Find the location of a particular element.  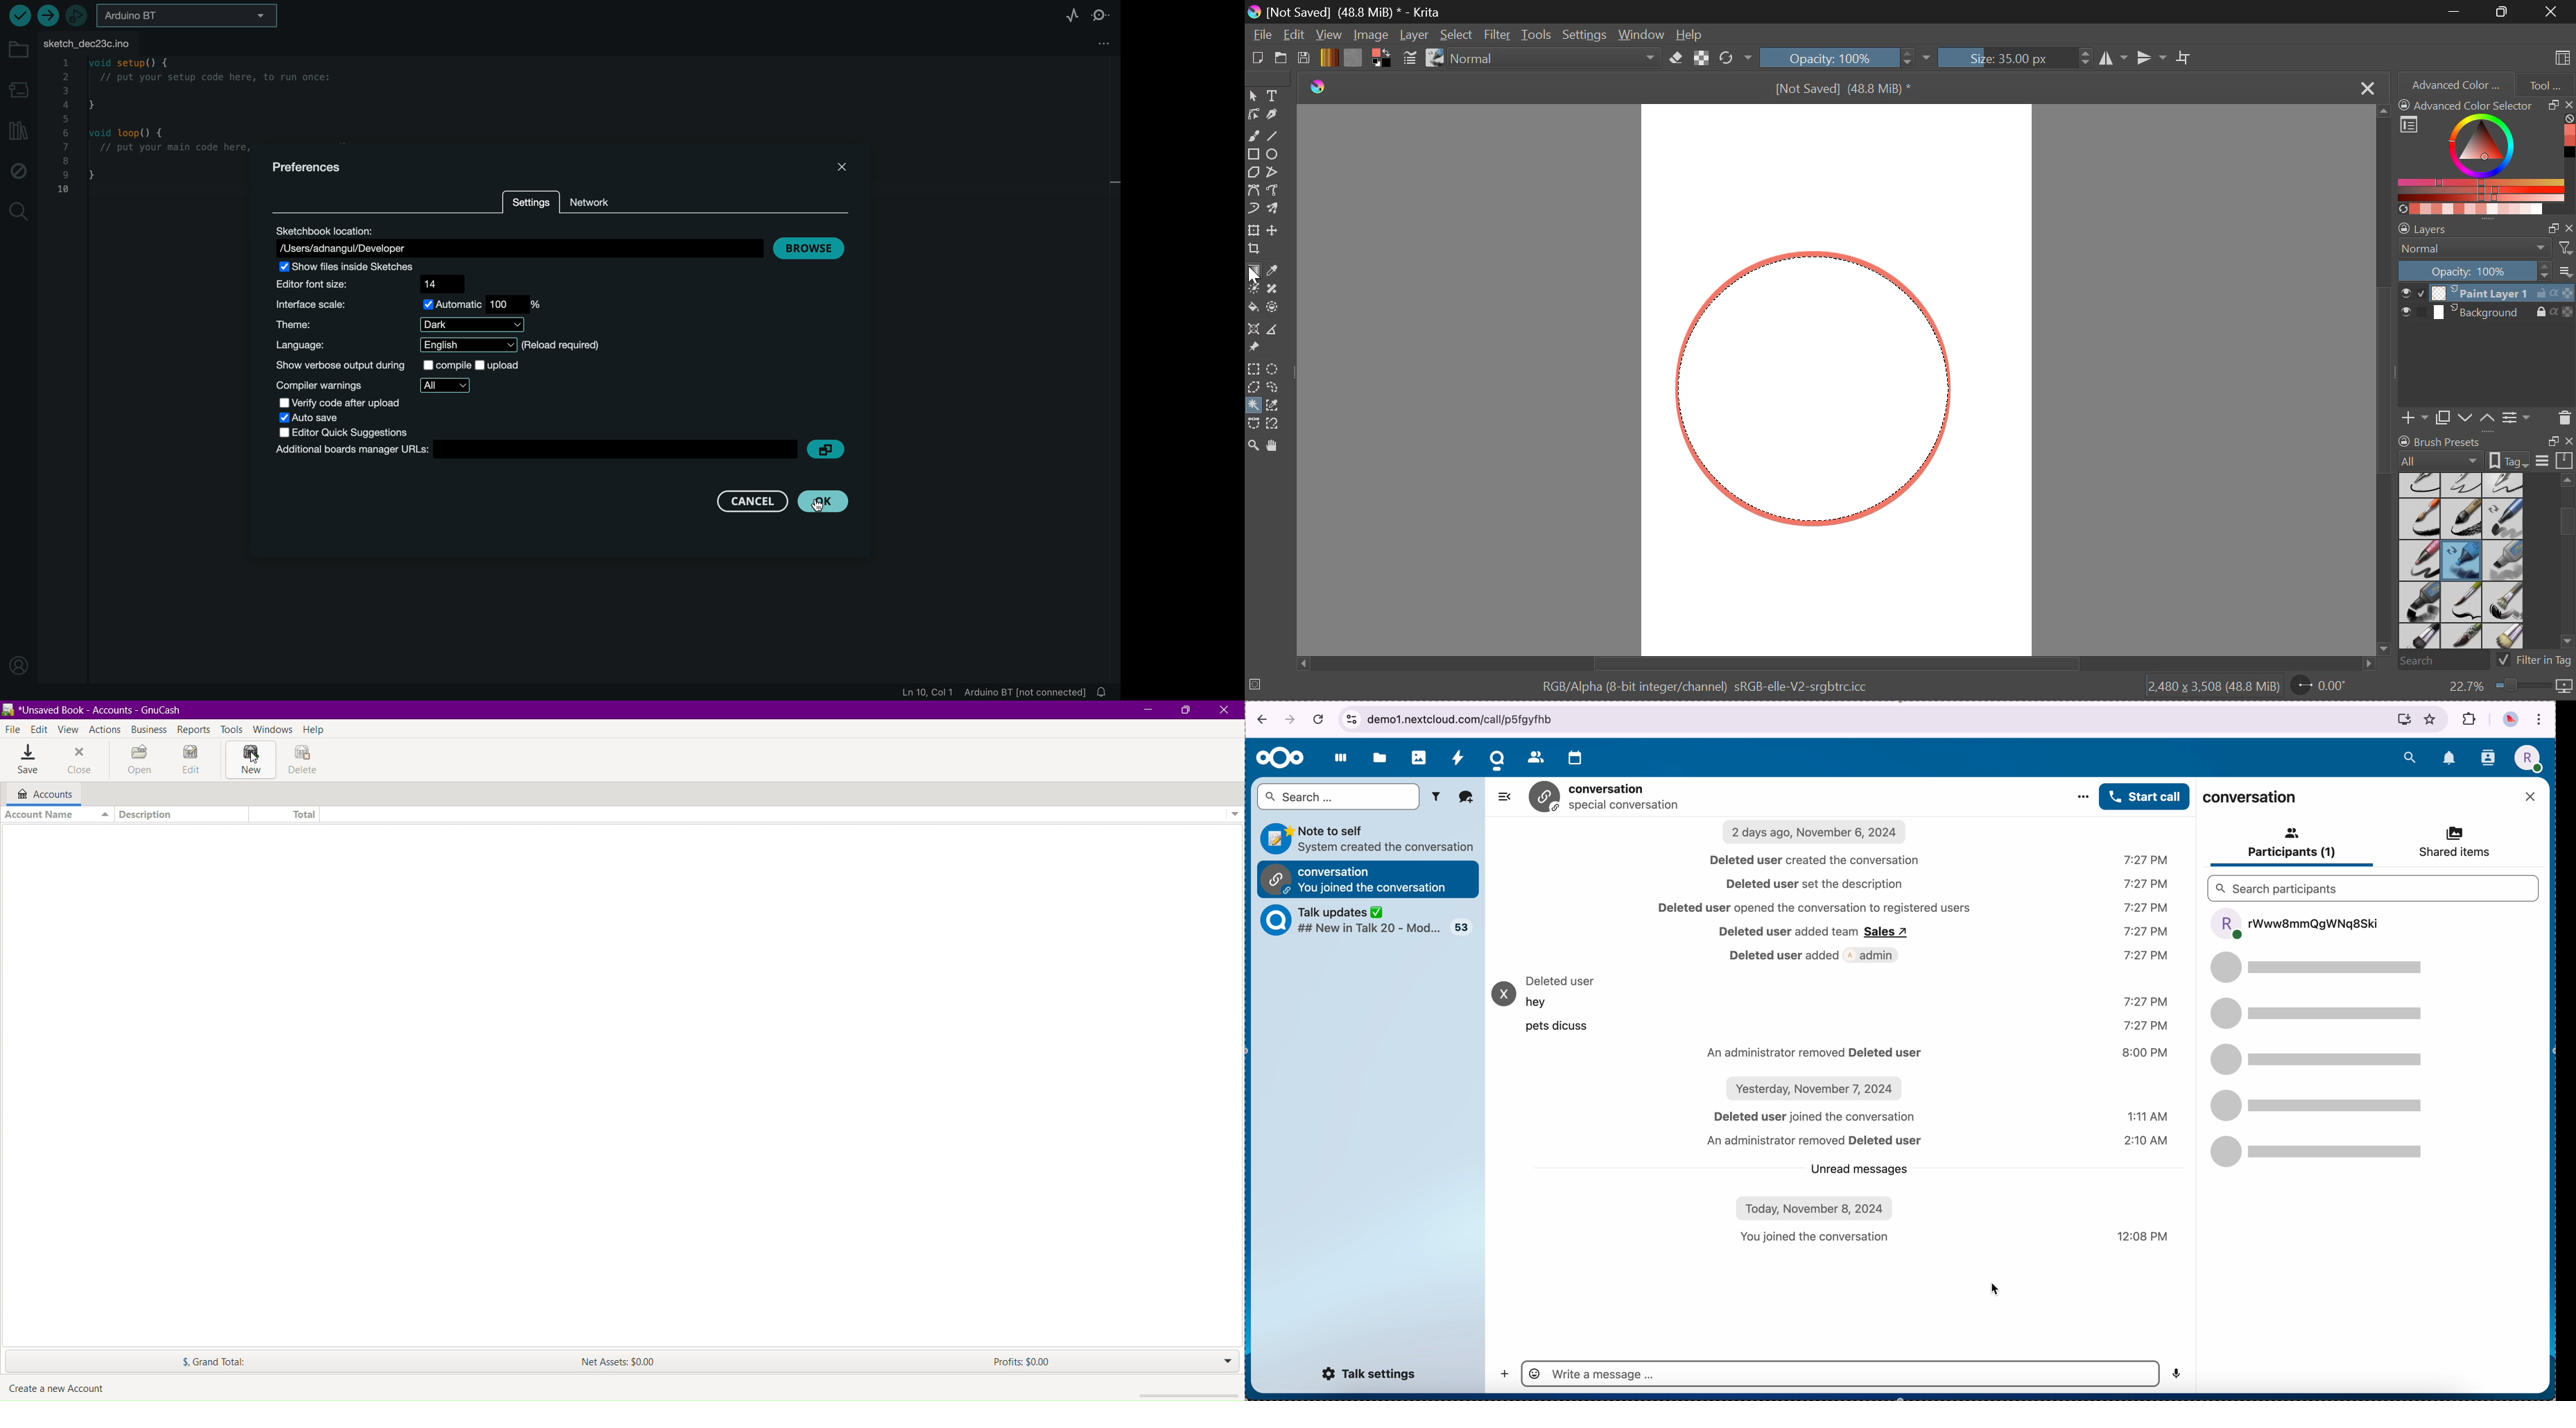

Close is located at coordinates (2552, 11).